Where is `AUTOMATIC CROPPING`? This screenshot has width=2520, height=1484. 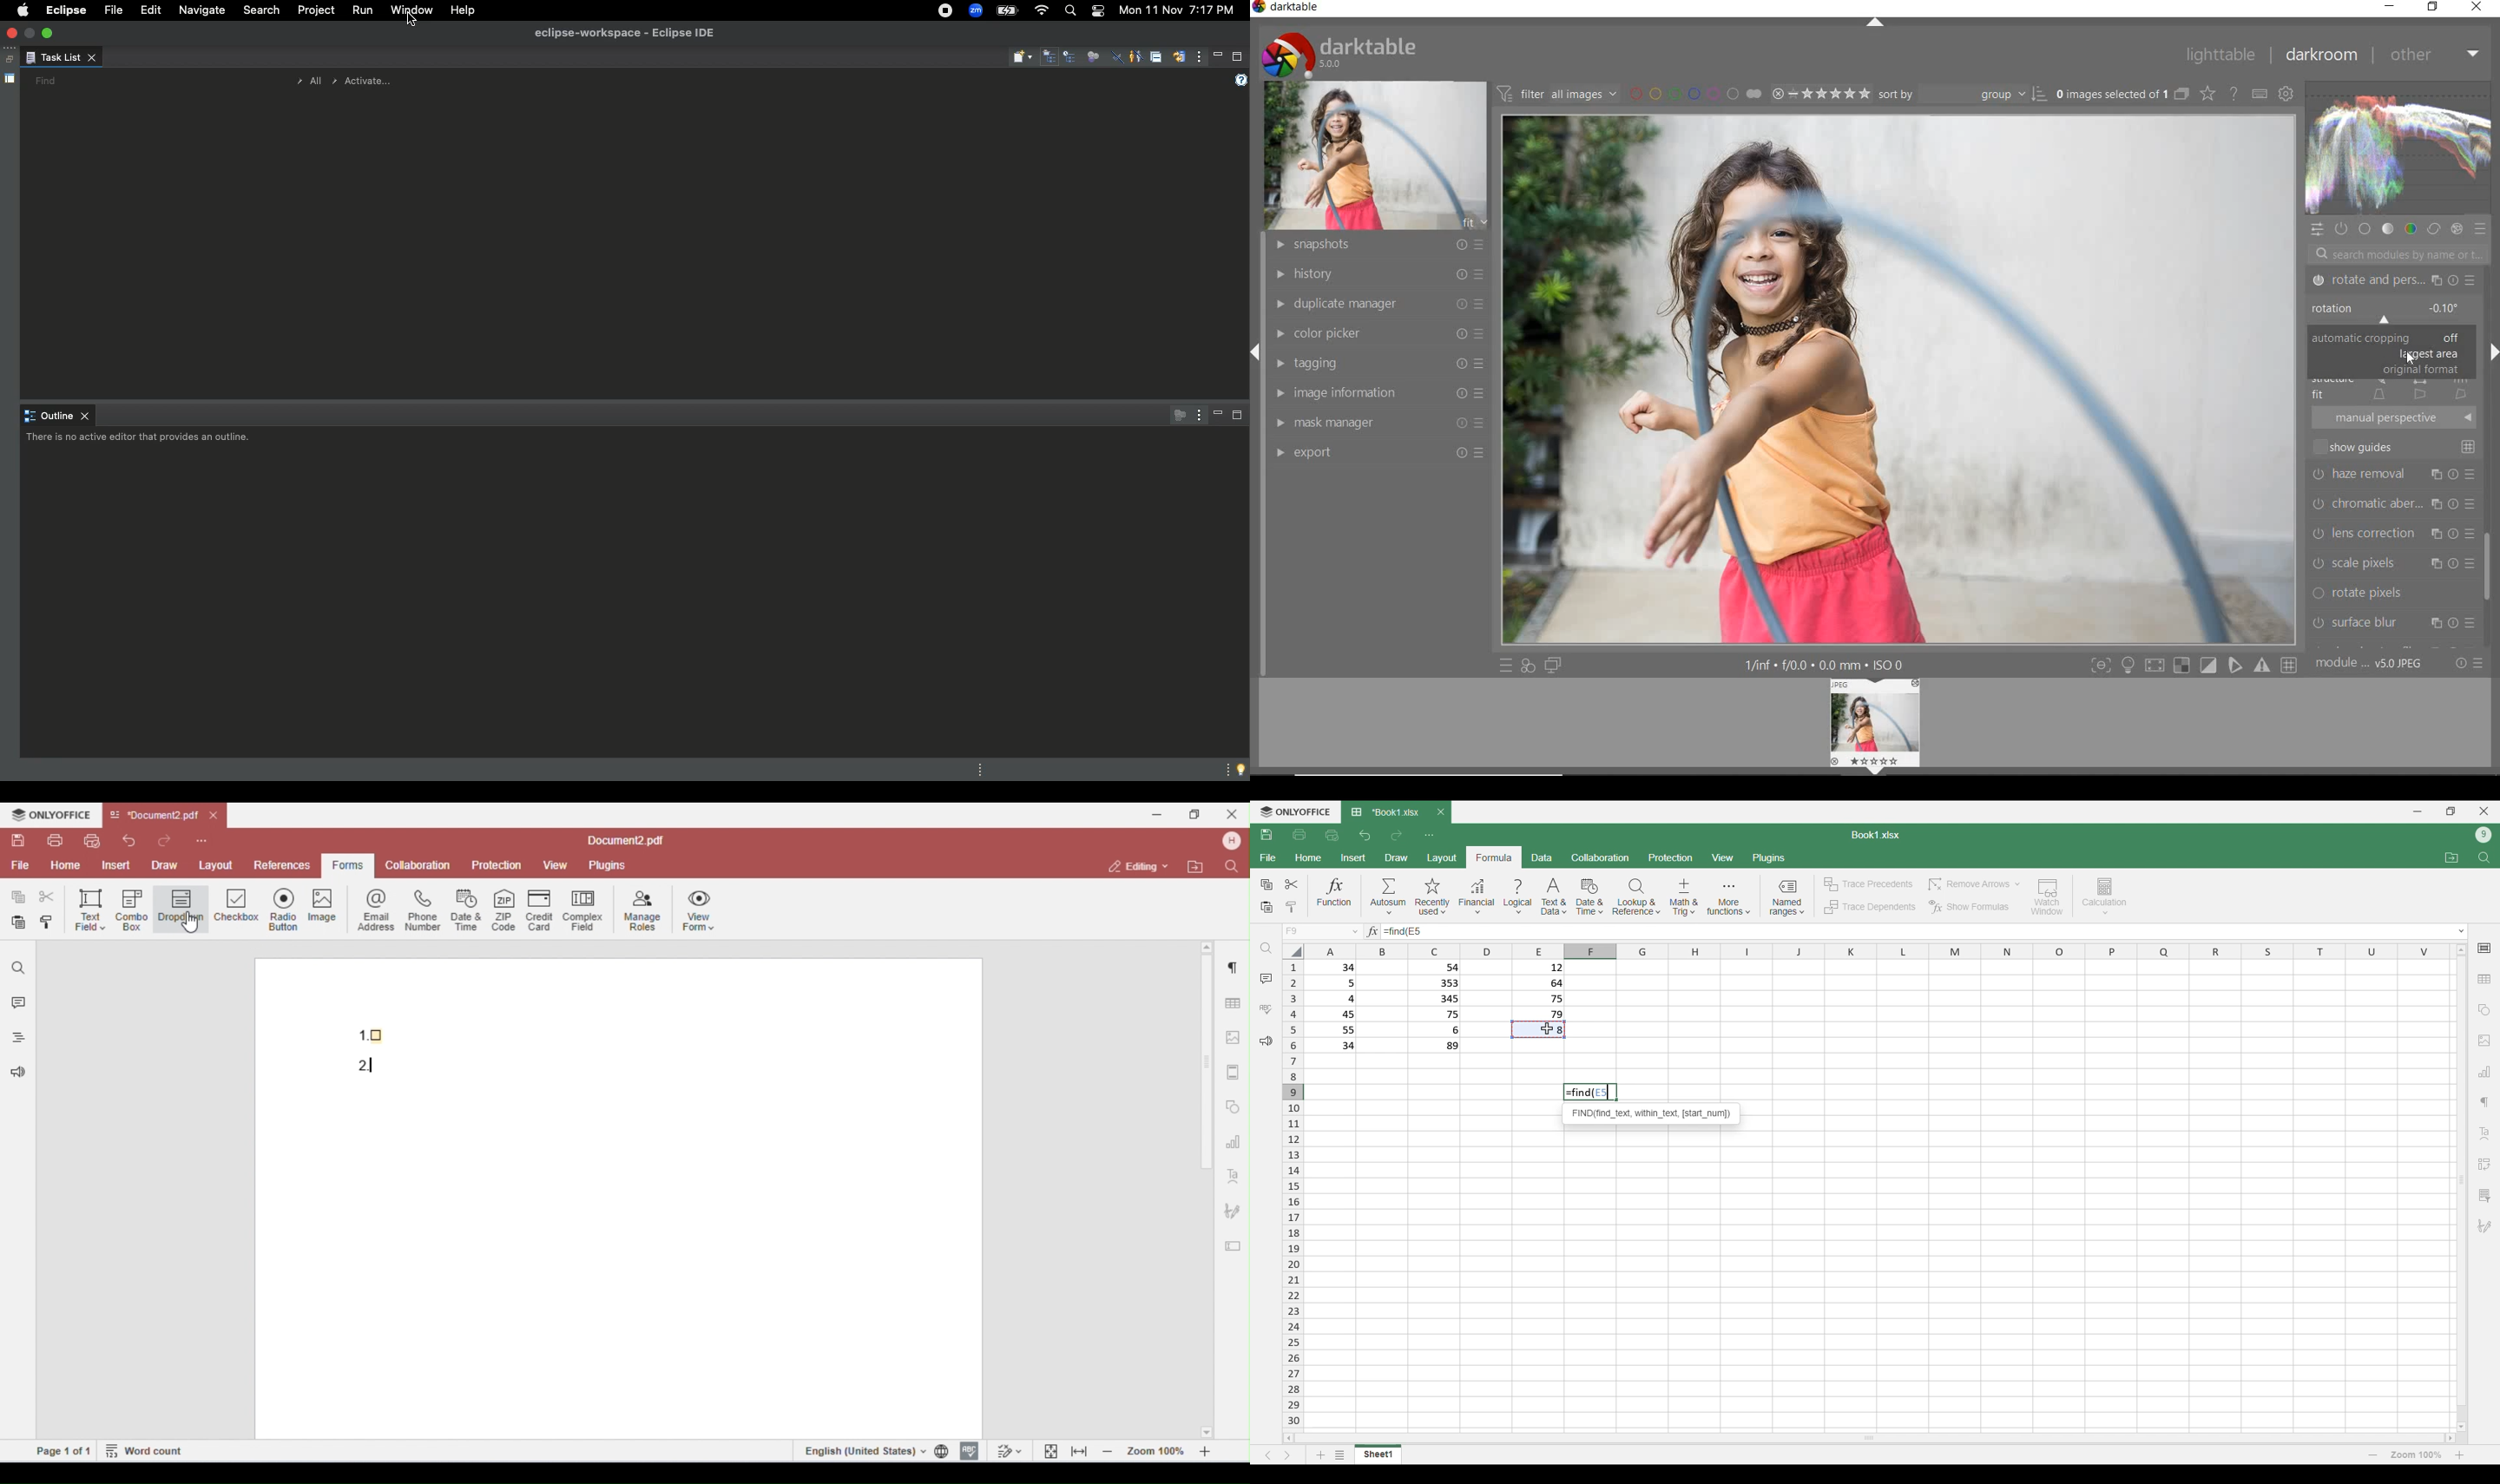
AUTOMATIC CROPPING is located at coordinates (2390, 338).